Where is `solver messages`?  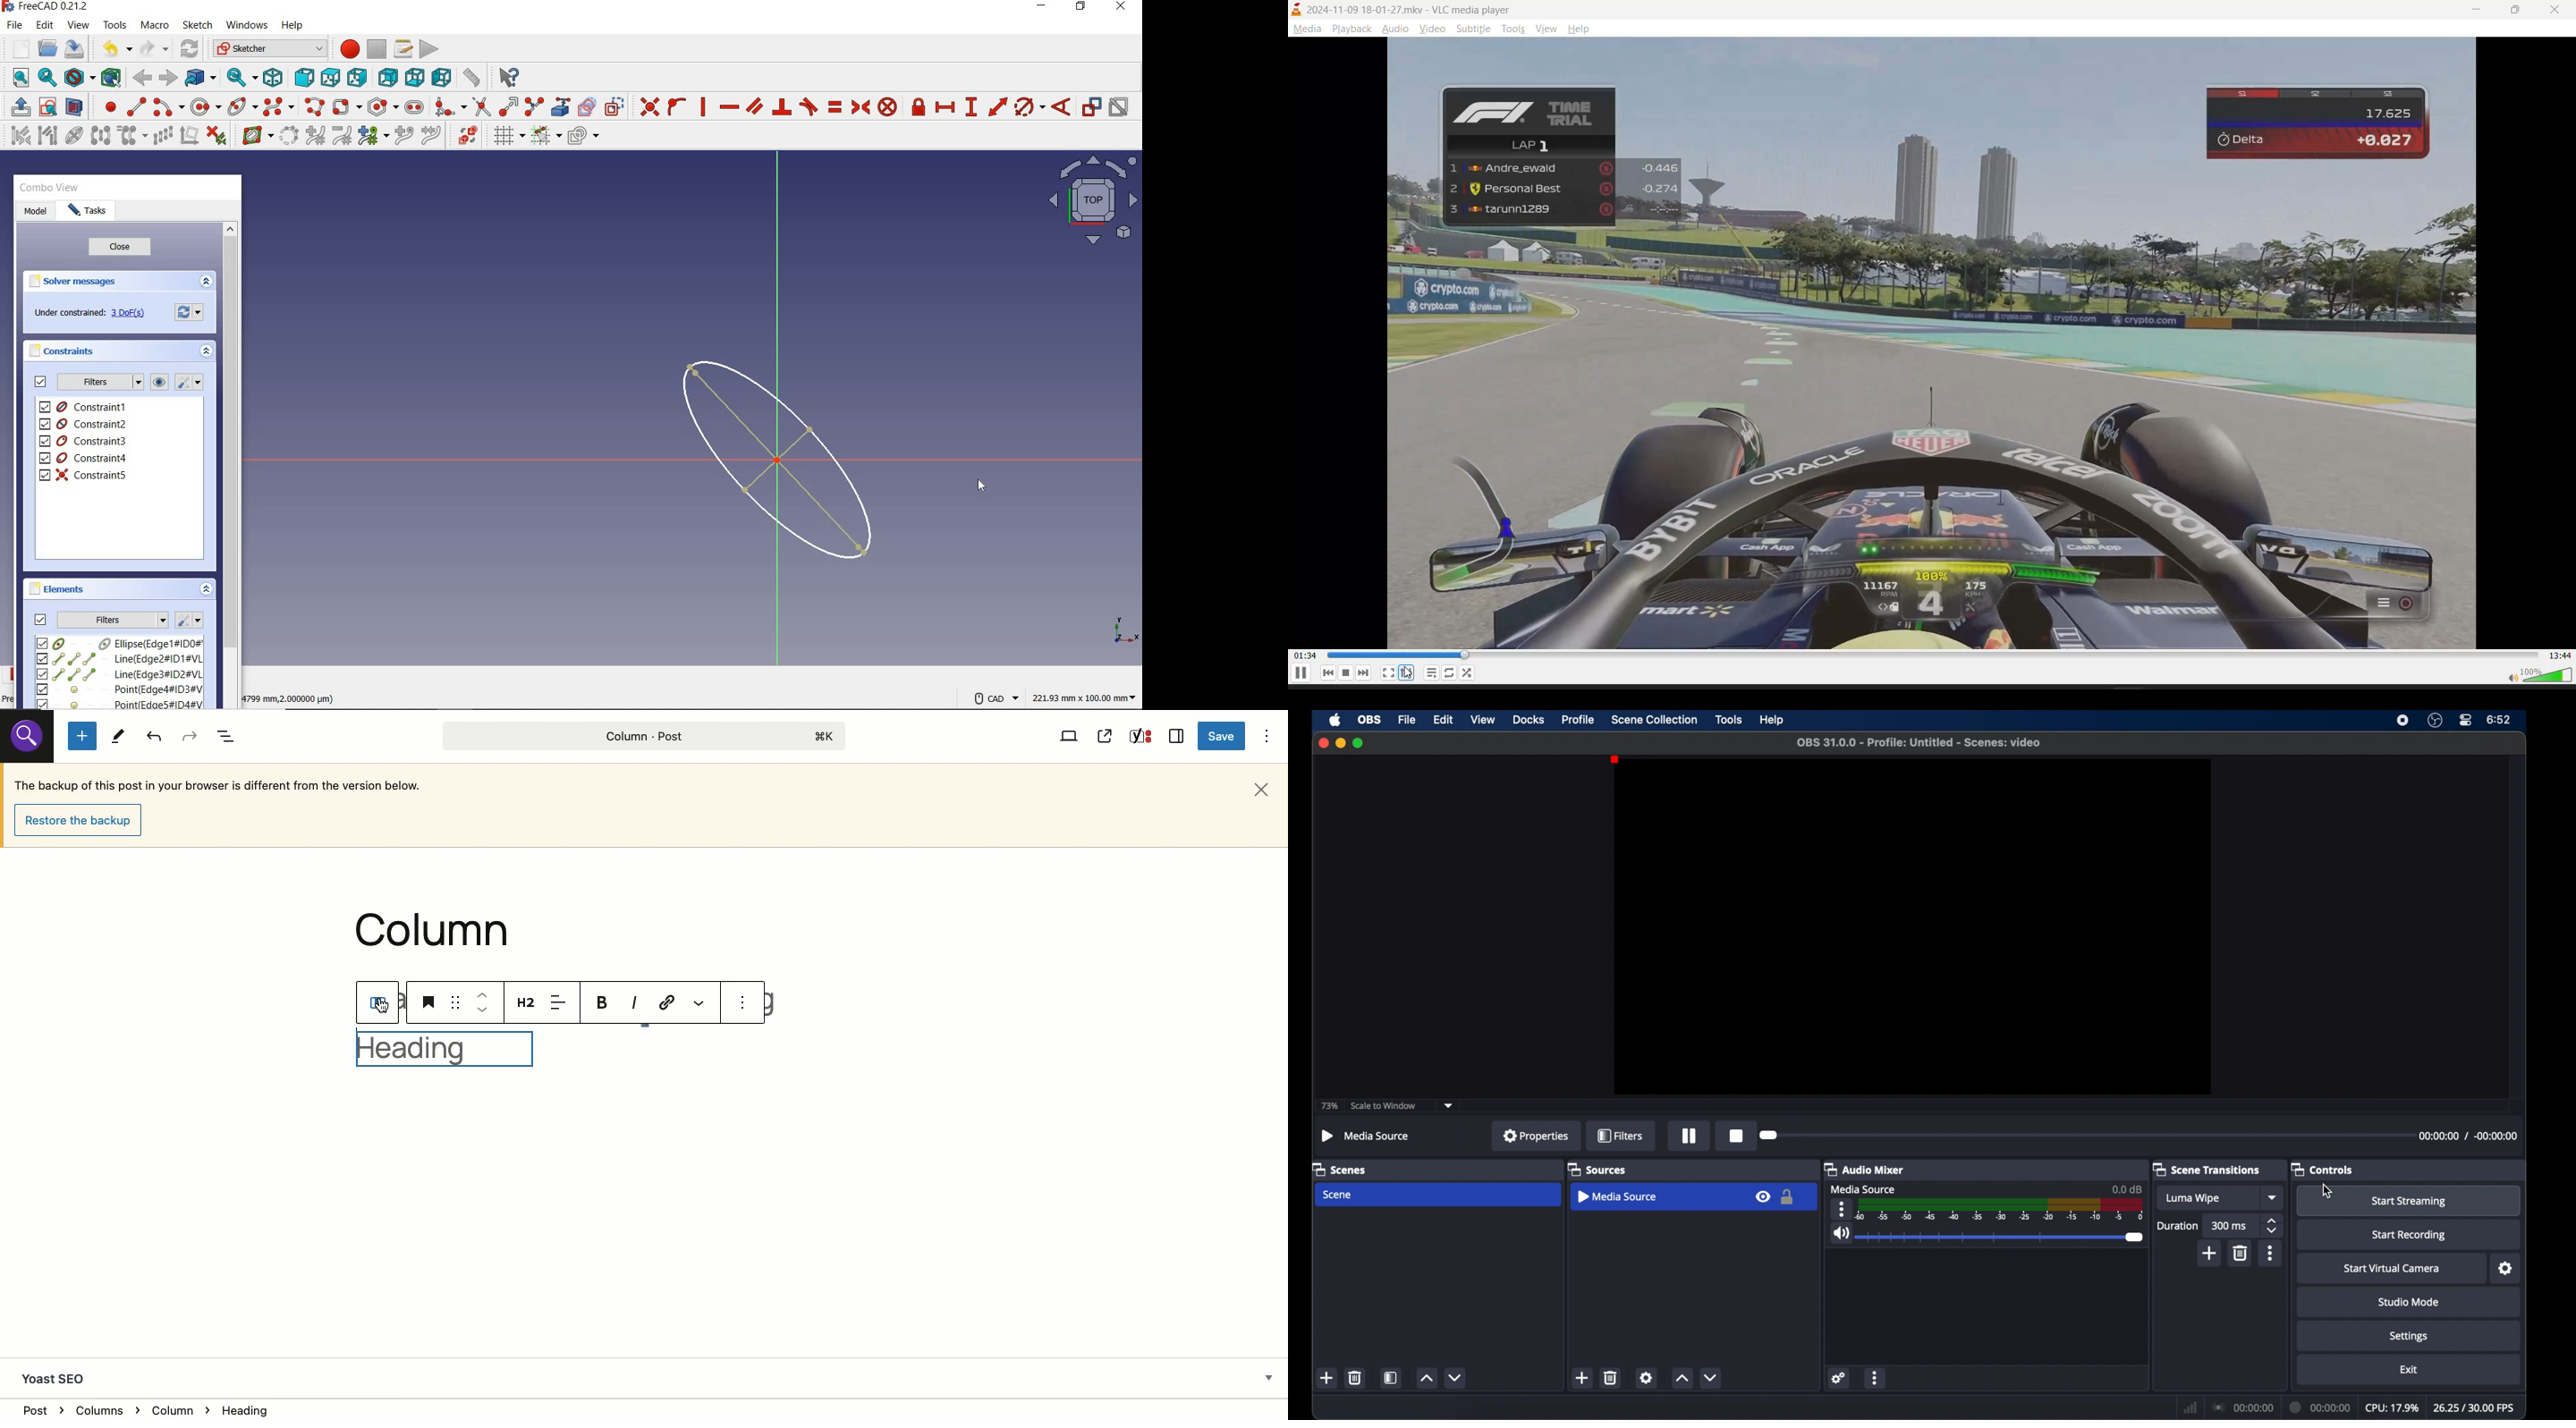
solver messages is located at coordinates (73, 282).